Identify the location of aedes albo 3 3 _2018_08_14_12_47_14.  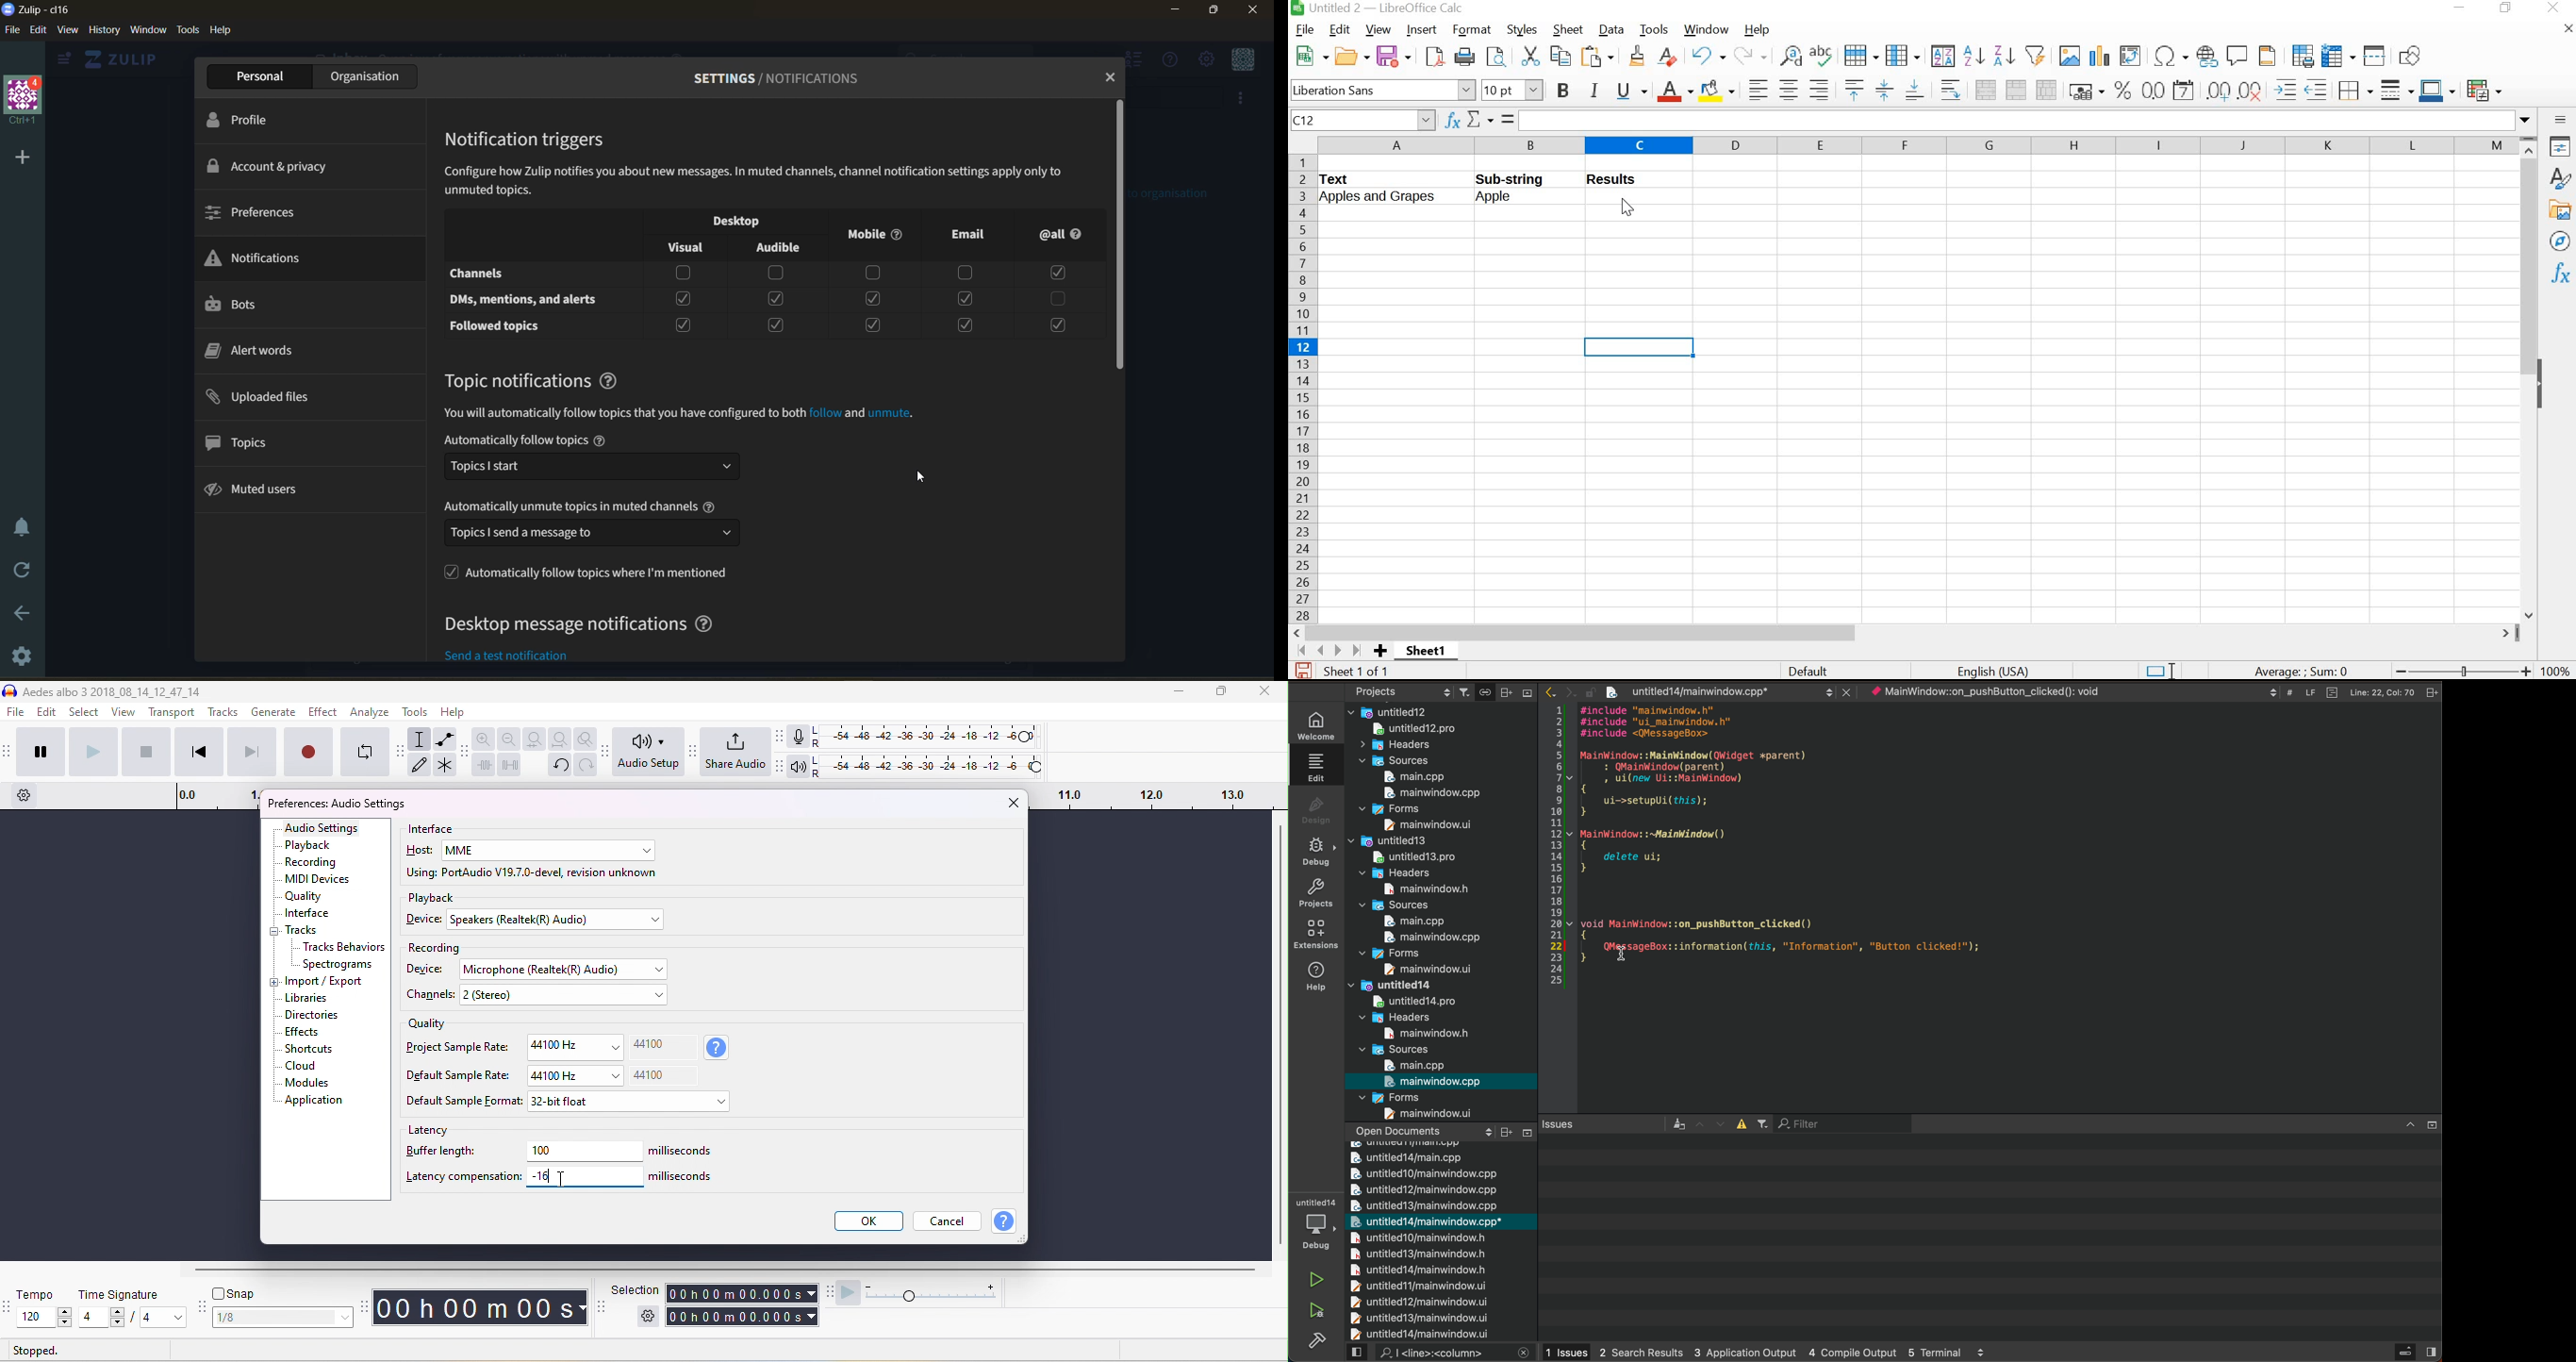
(103, 691).